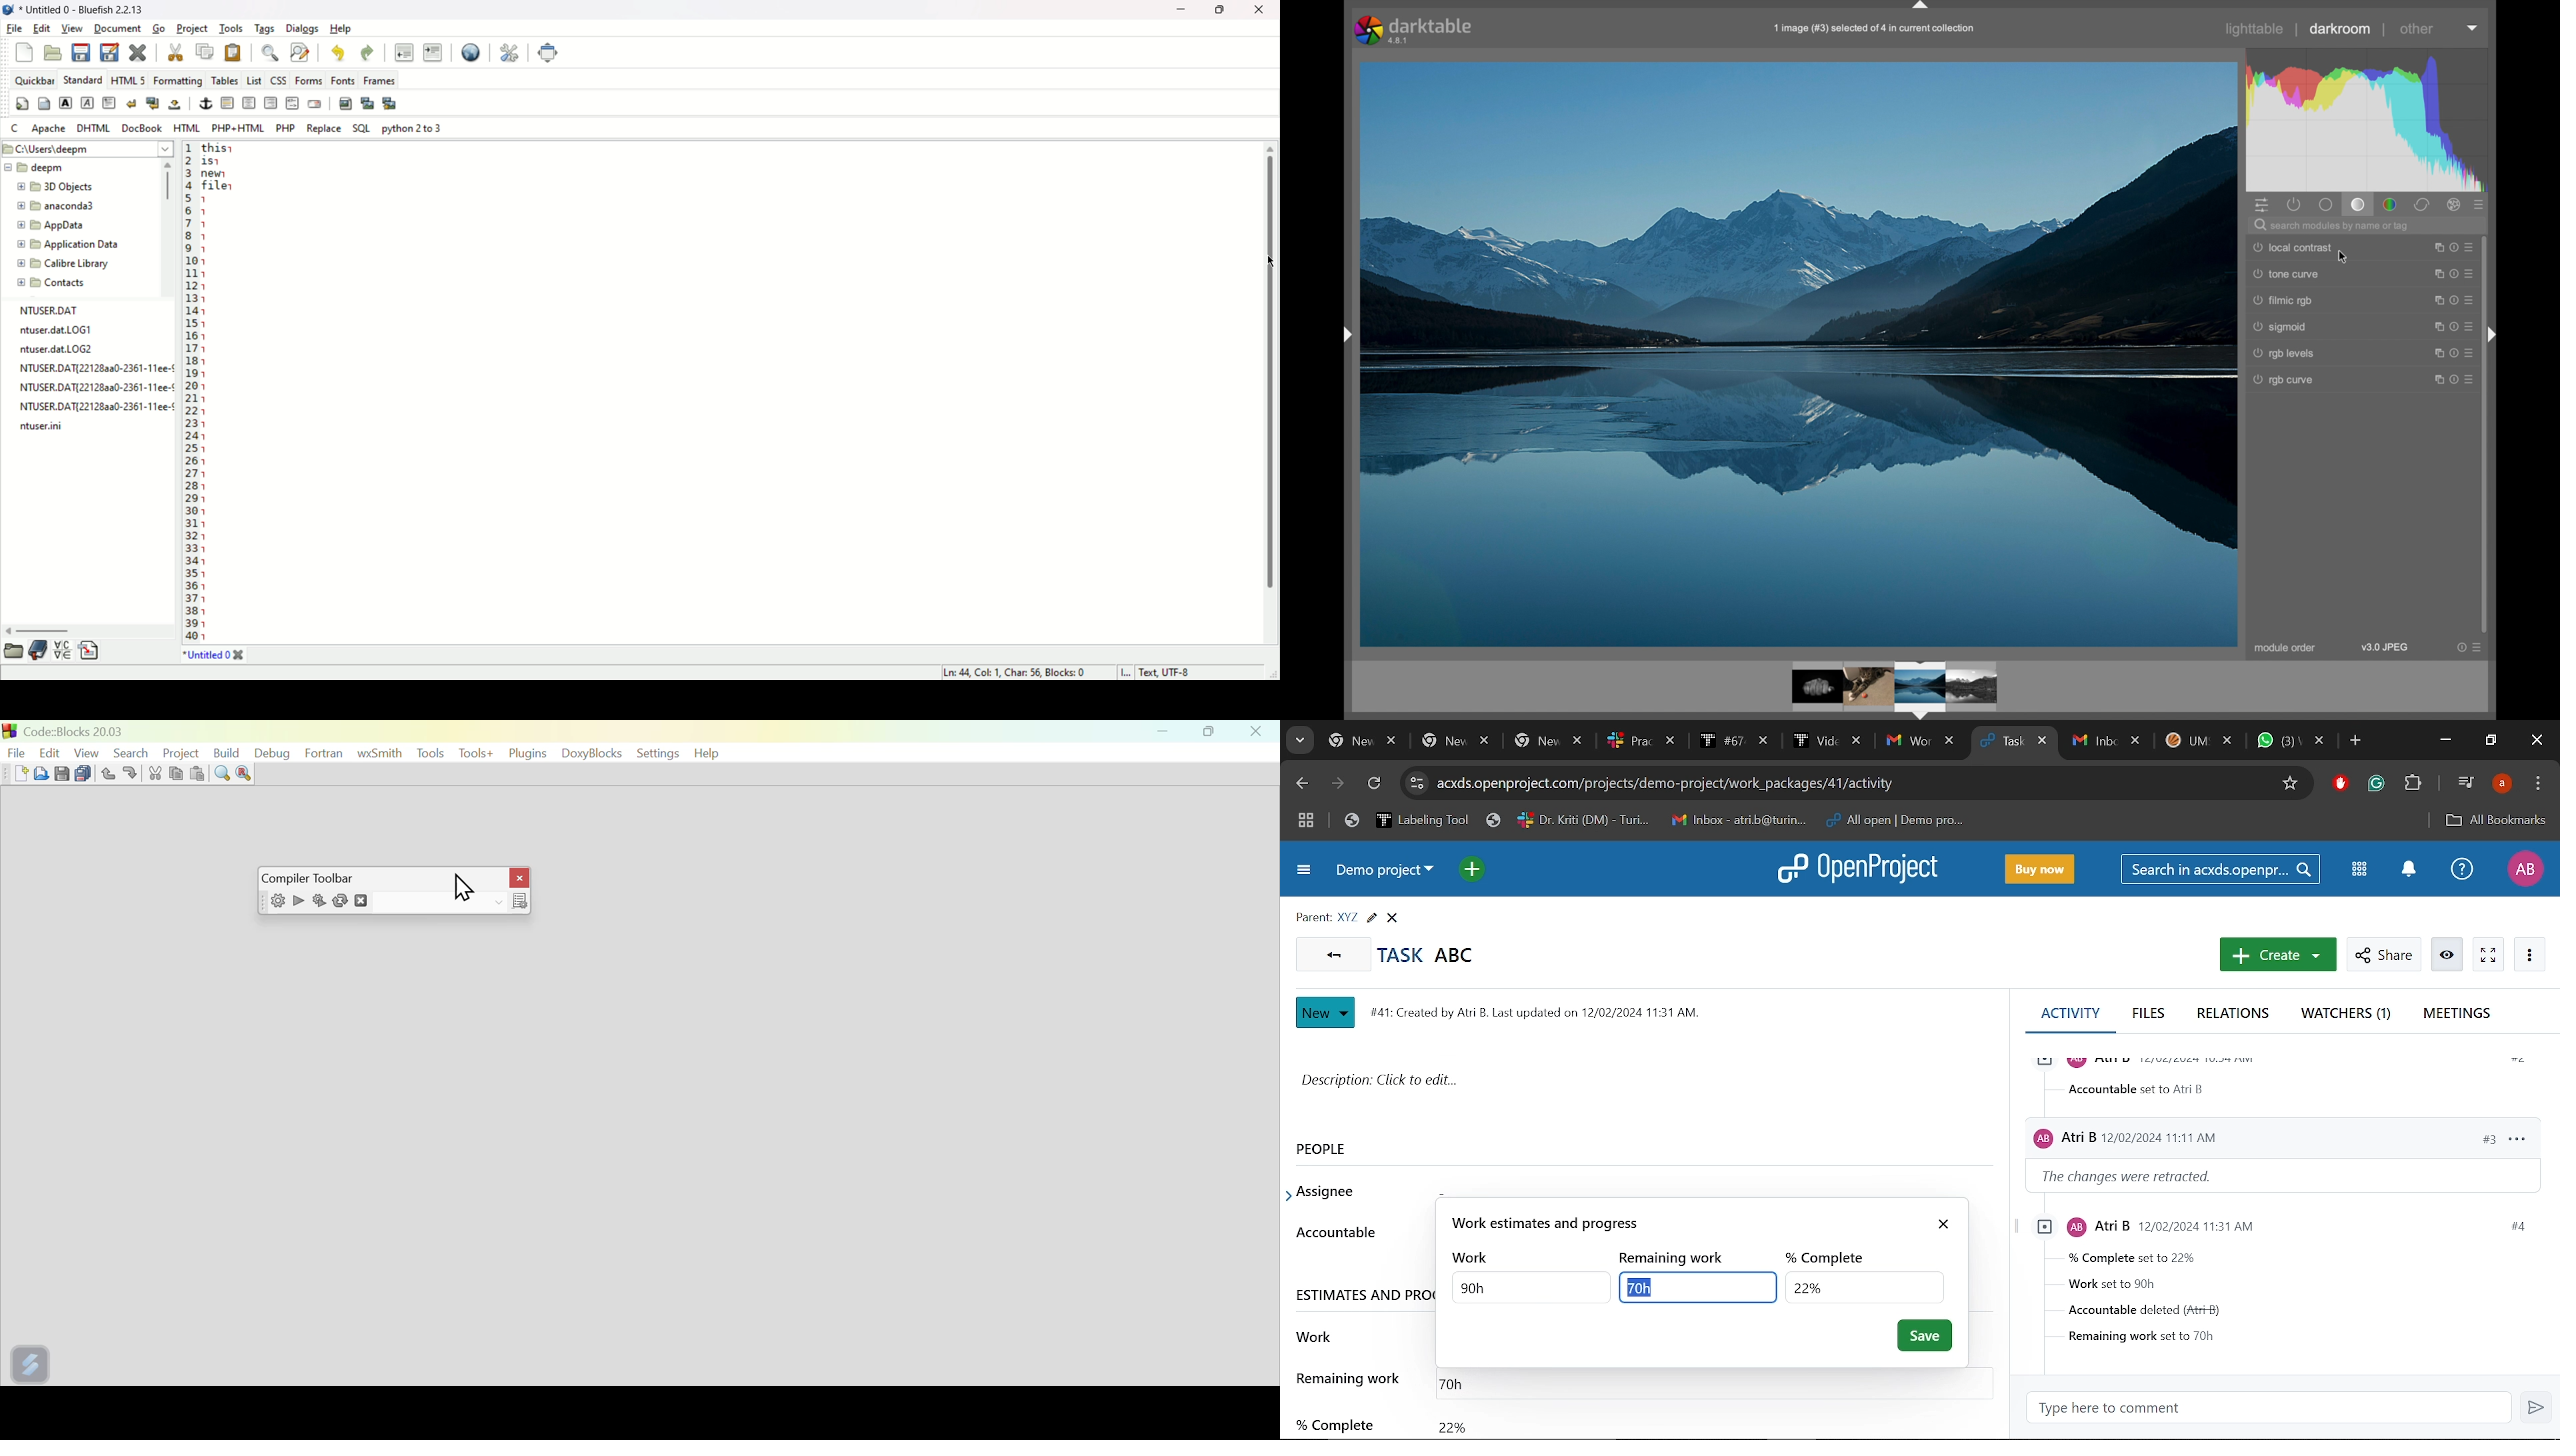 Image resolution: width=2576 pixels, height=1456 pixels. What do you see at coordinates (1345, 336) in the screenshot?
I see `drag handle` at bounding box center [1345, 336].